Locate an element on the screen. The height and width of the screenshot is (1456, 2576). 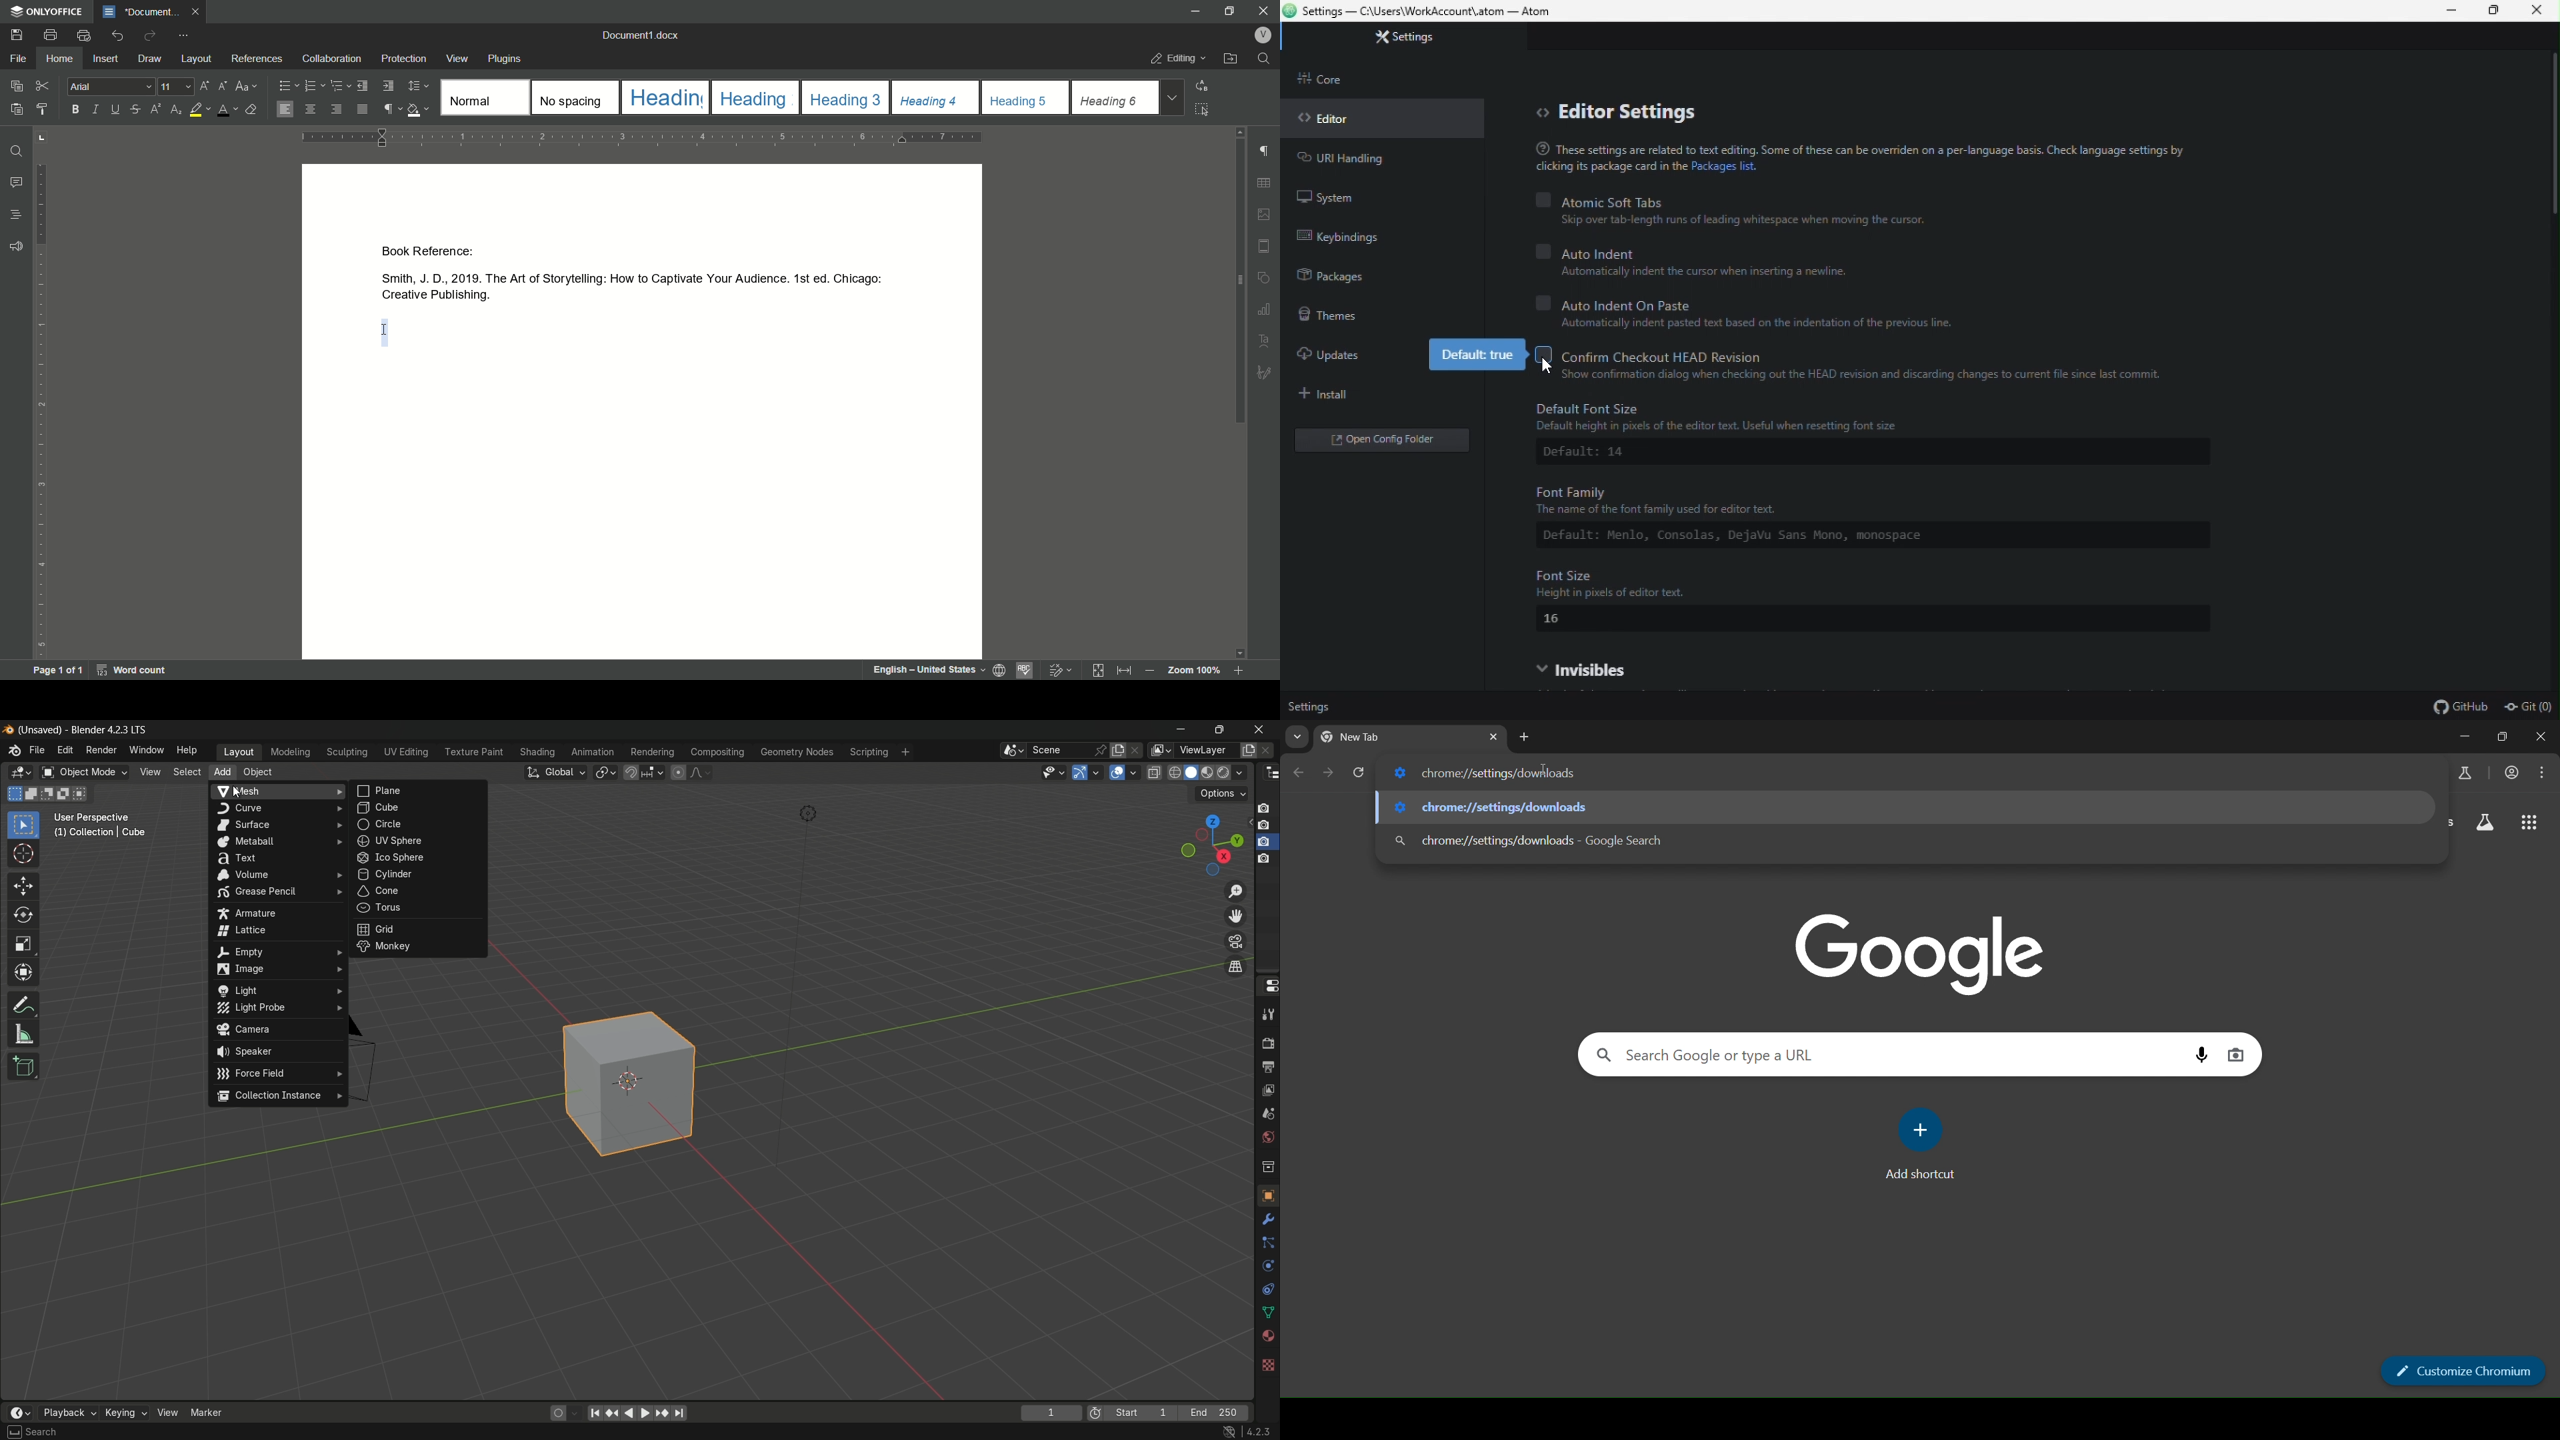
undo is located at coordinates (117, 36).